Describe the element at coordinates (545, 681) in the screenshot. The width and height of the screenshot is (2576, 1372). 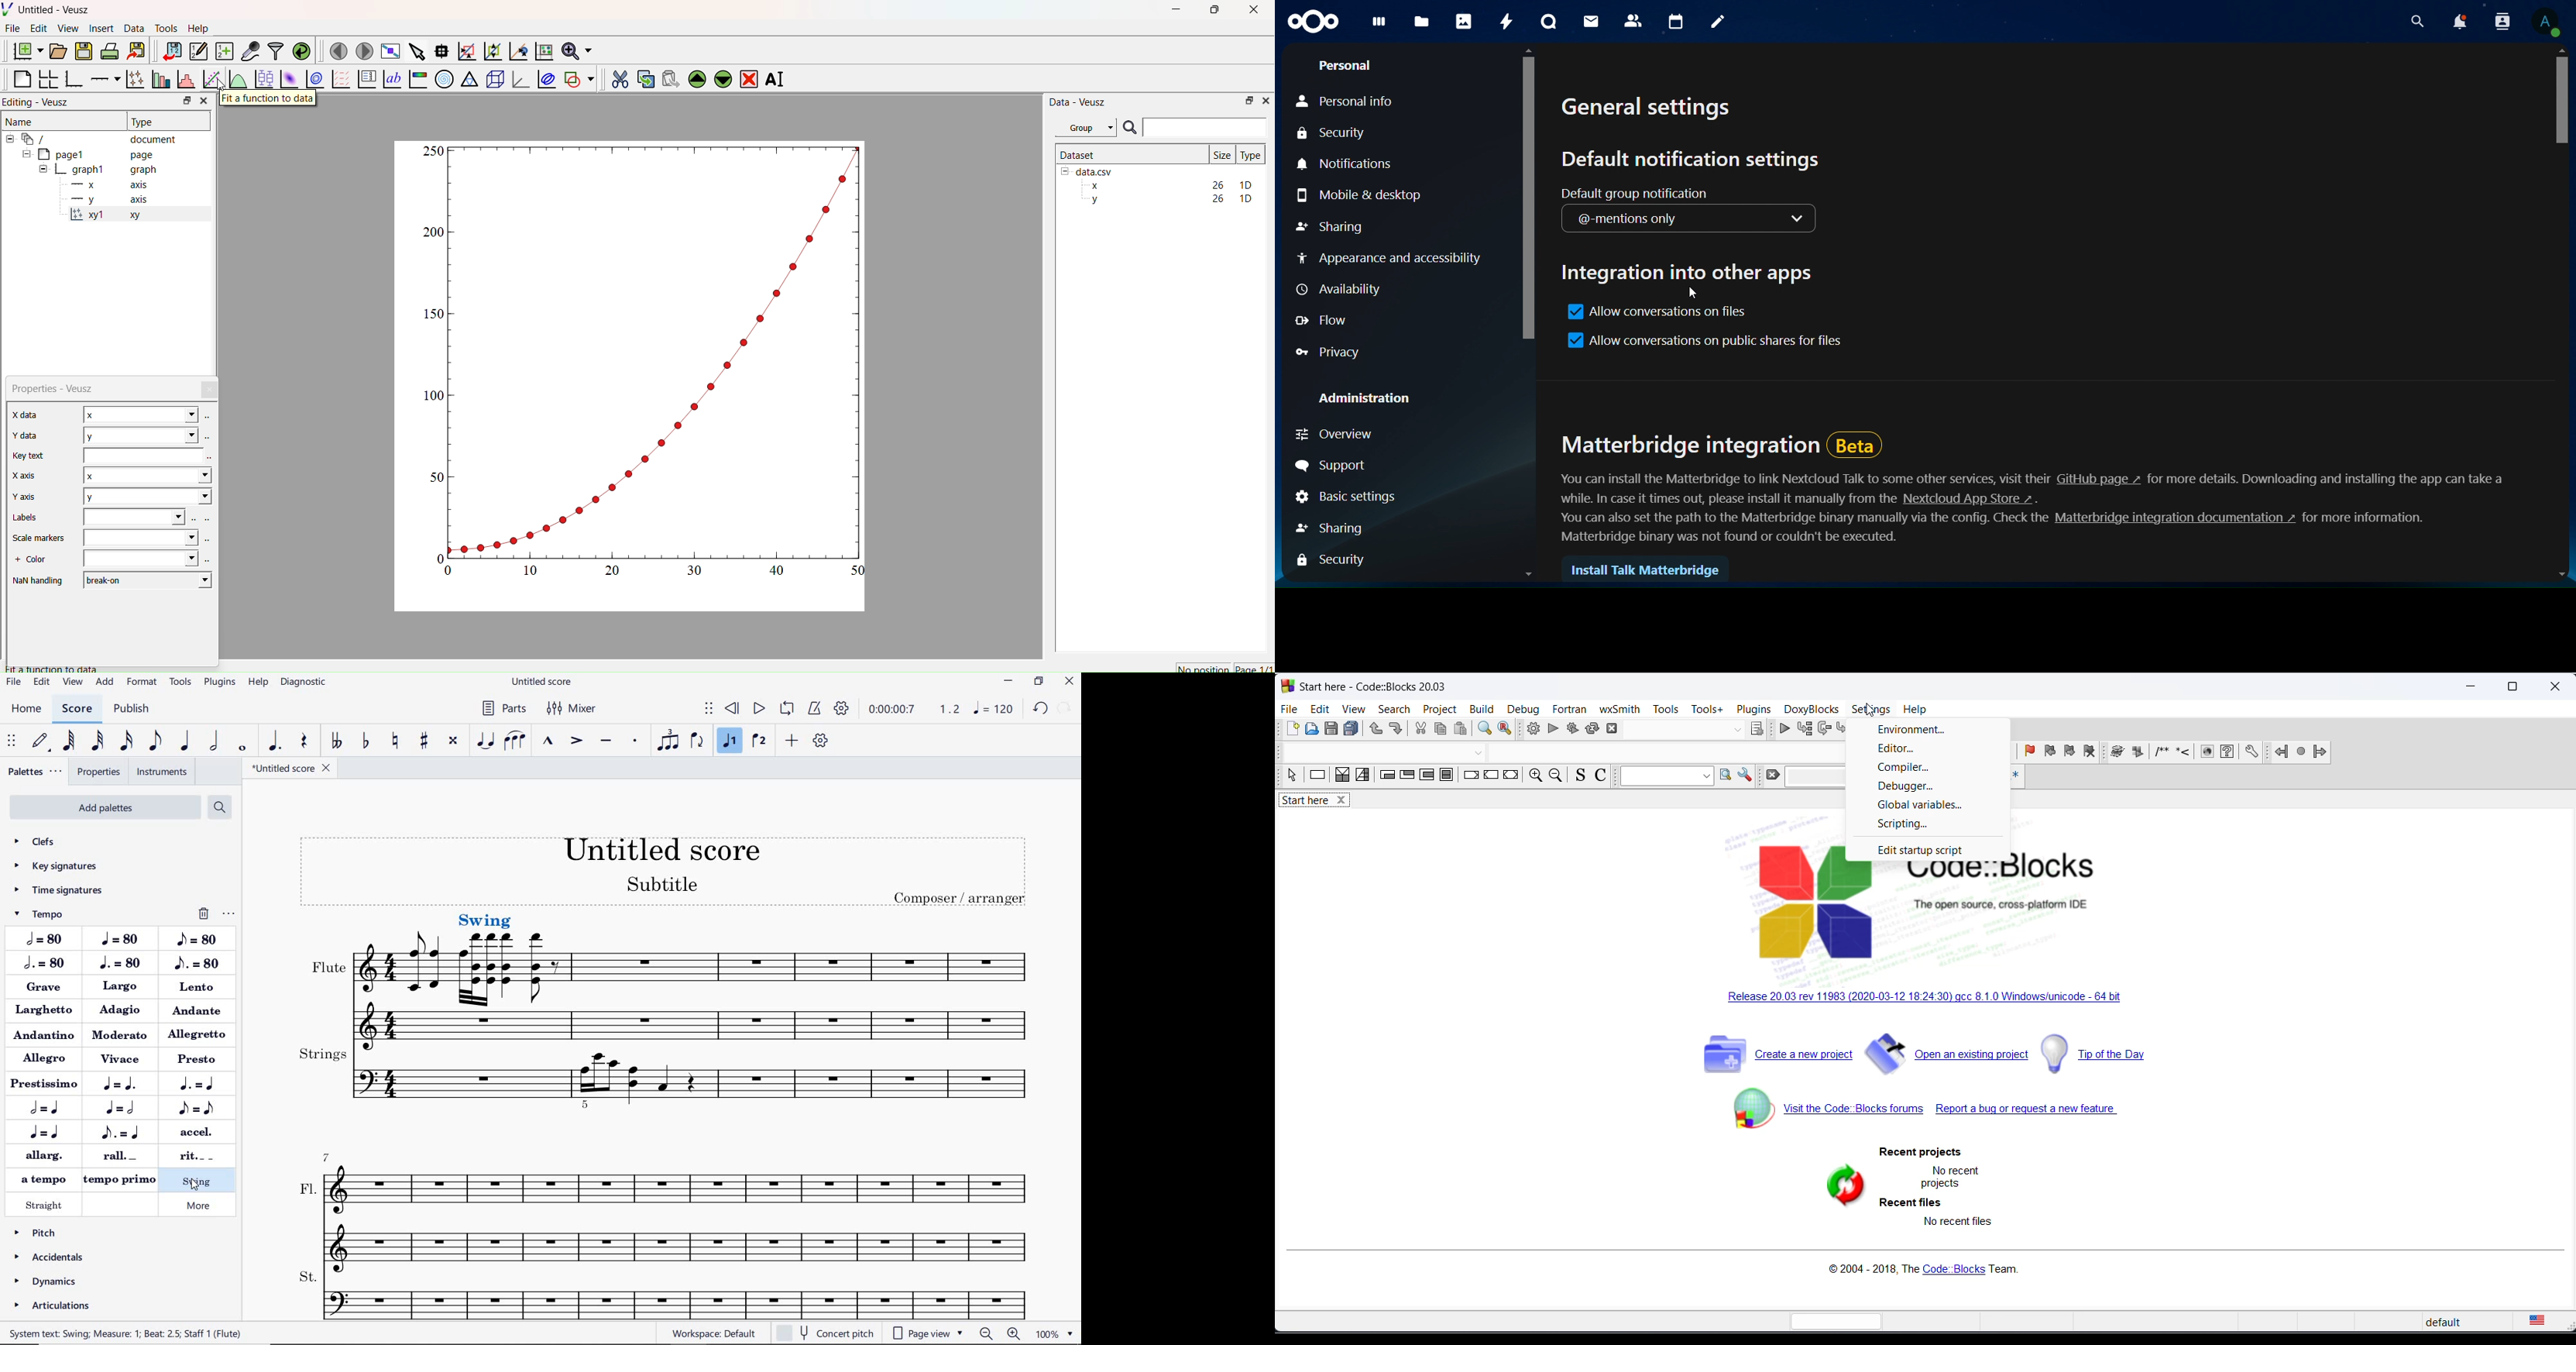
I see `file name` at that location.